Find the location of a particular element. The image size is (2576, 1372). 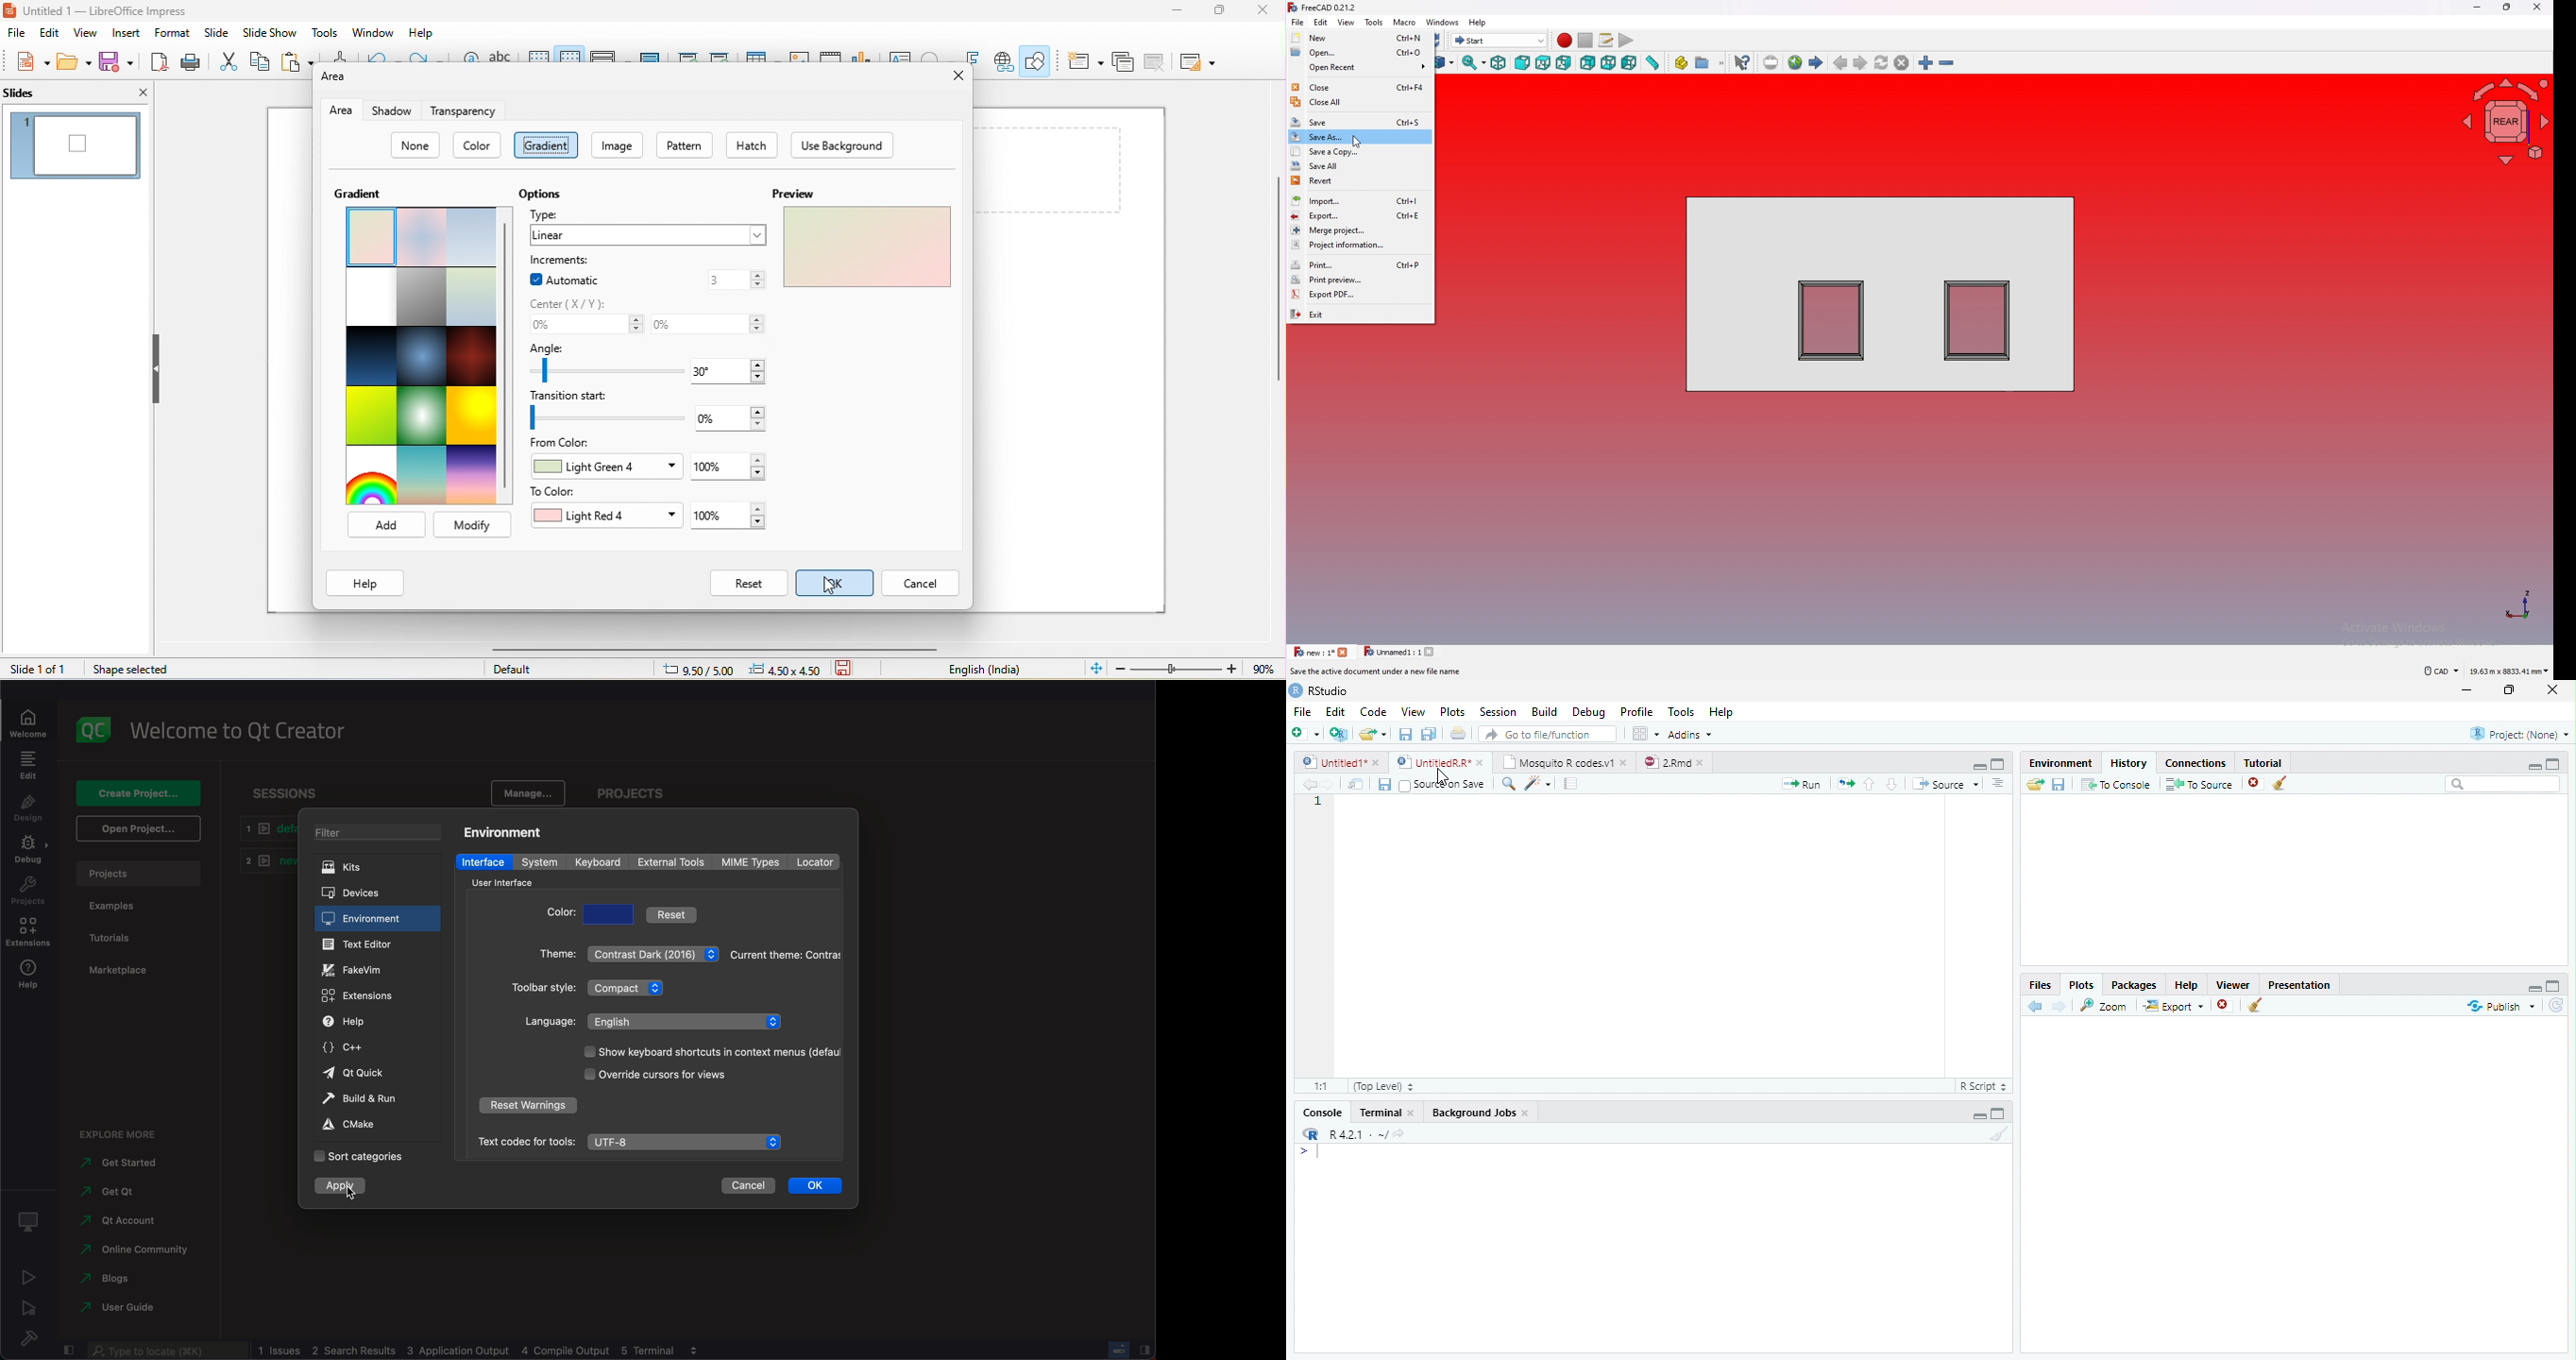

close is located at coordinates (1360, 87).